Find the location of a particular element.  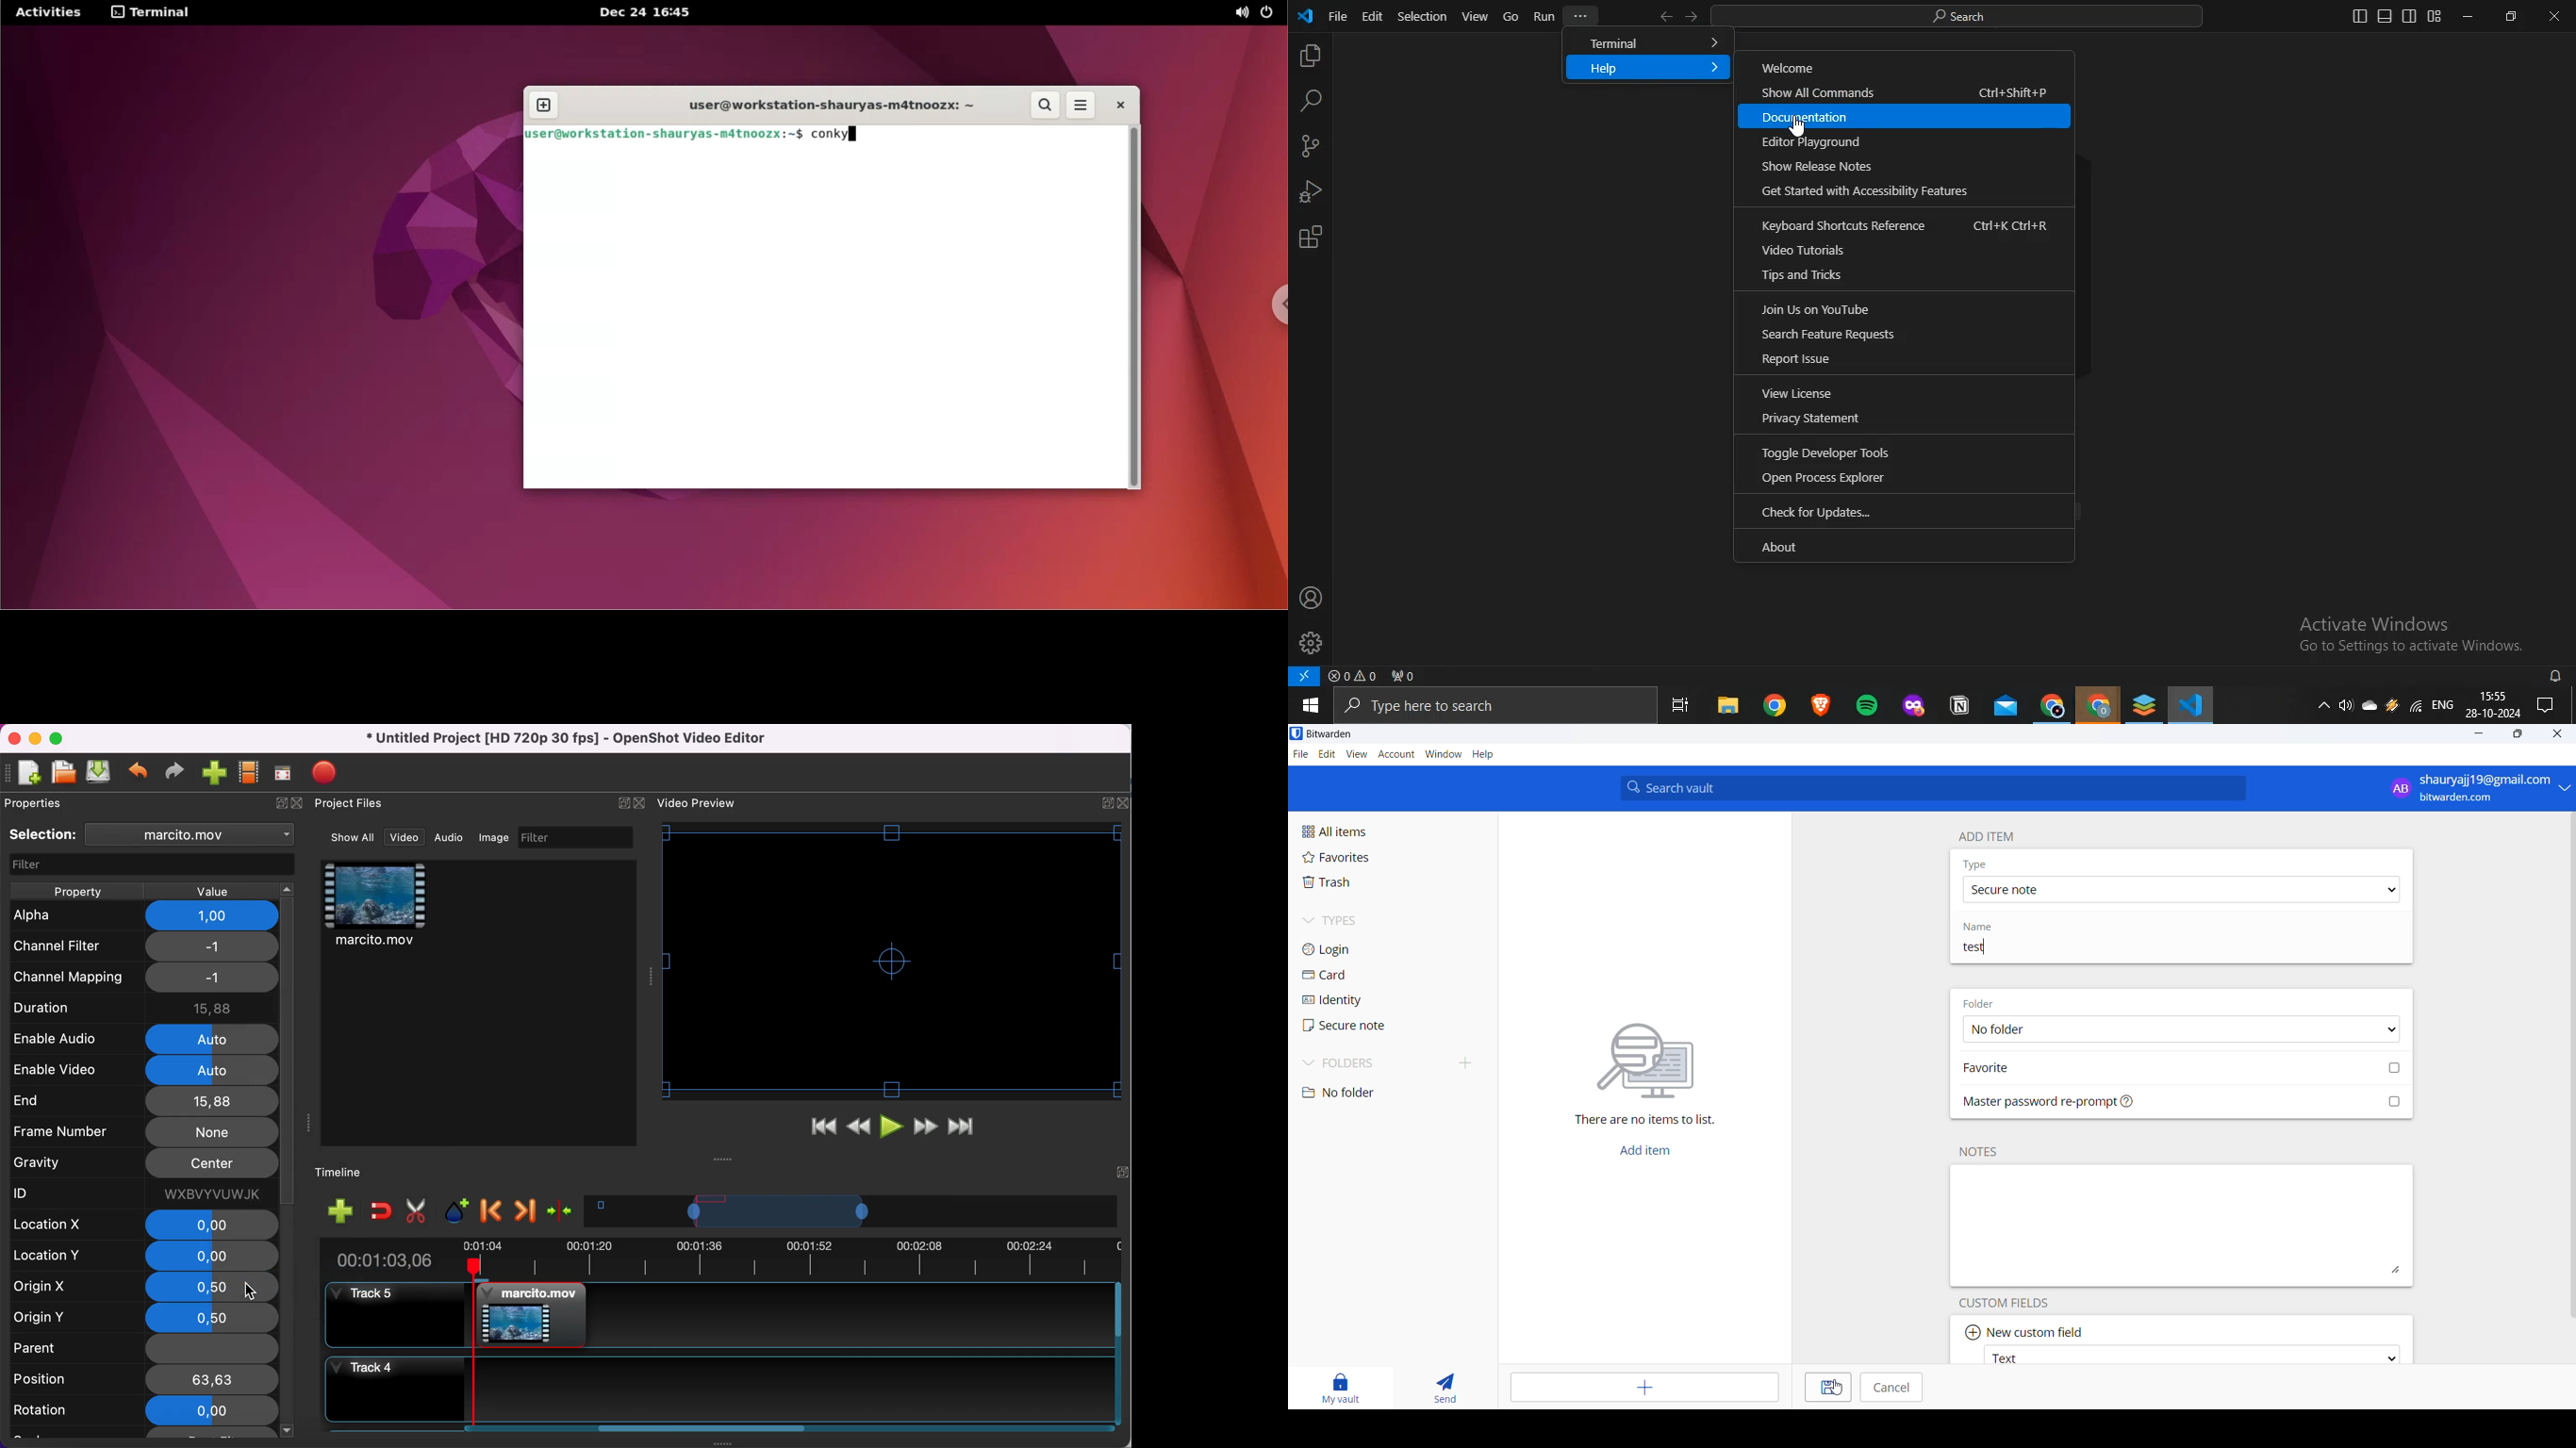

title is located at coordinates (2101, 948).